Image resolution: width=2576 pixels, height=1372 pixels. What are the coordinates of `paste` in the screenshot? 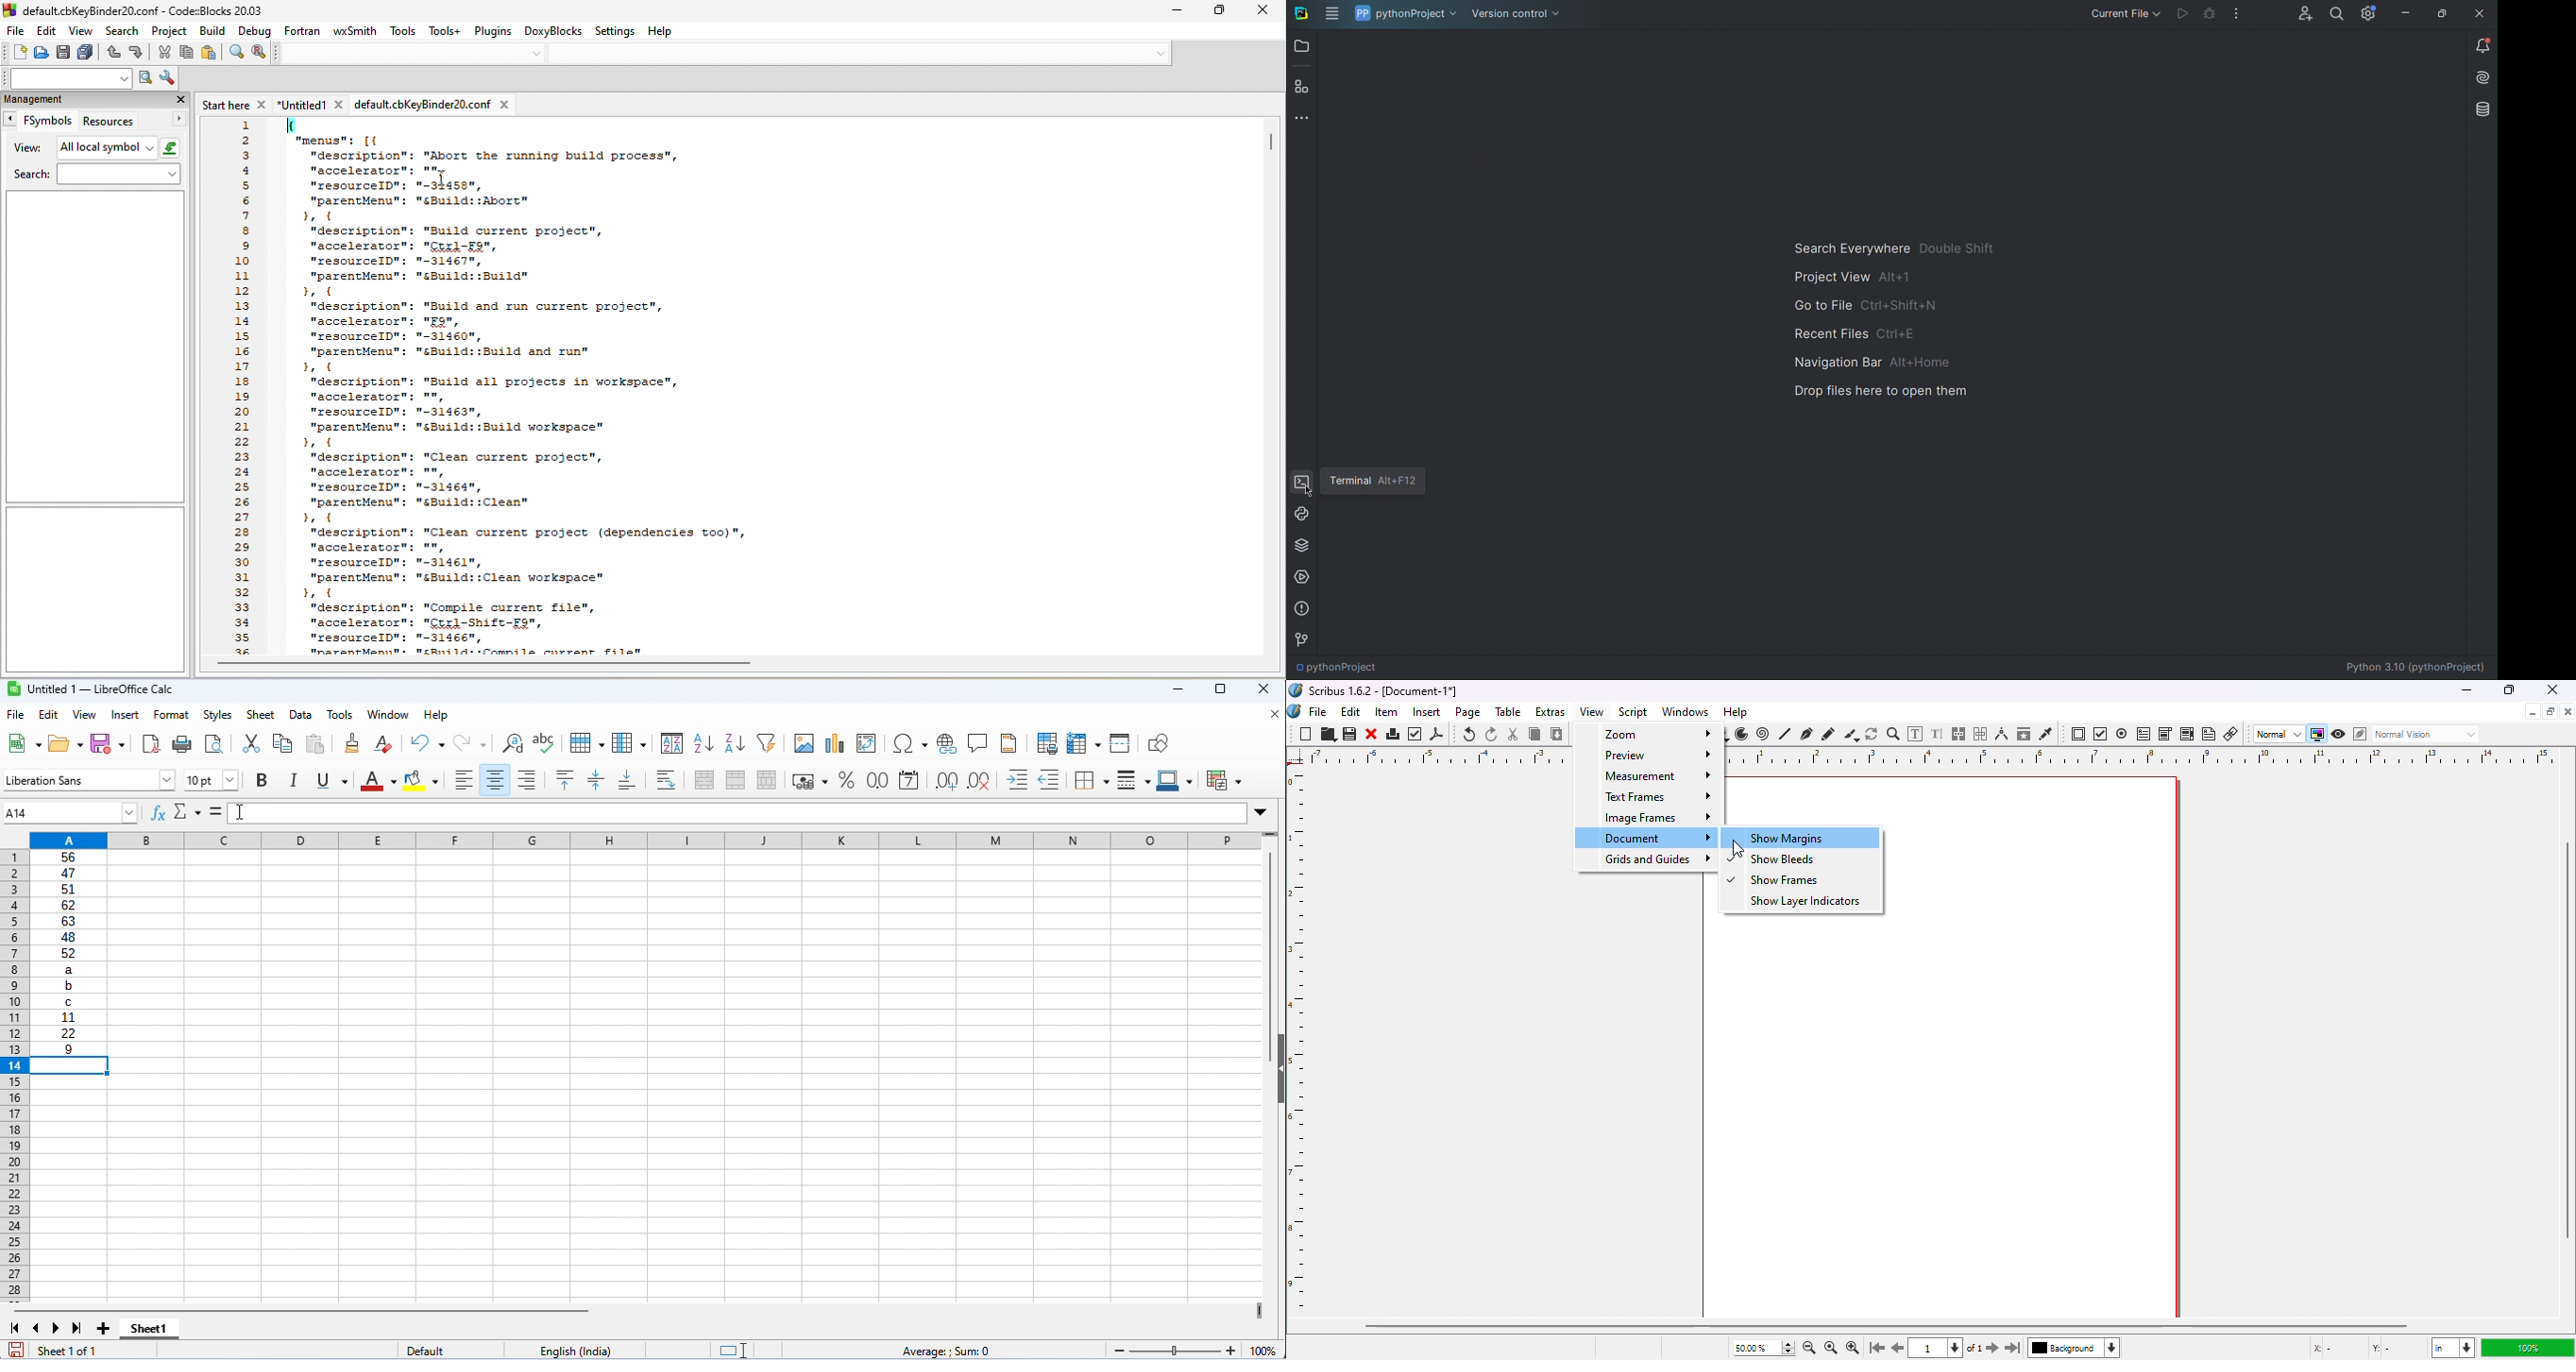 It's located at (316, 744).